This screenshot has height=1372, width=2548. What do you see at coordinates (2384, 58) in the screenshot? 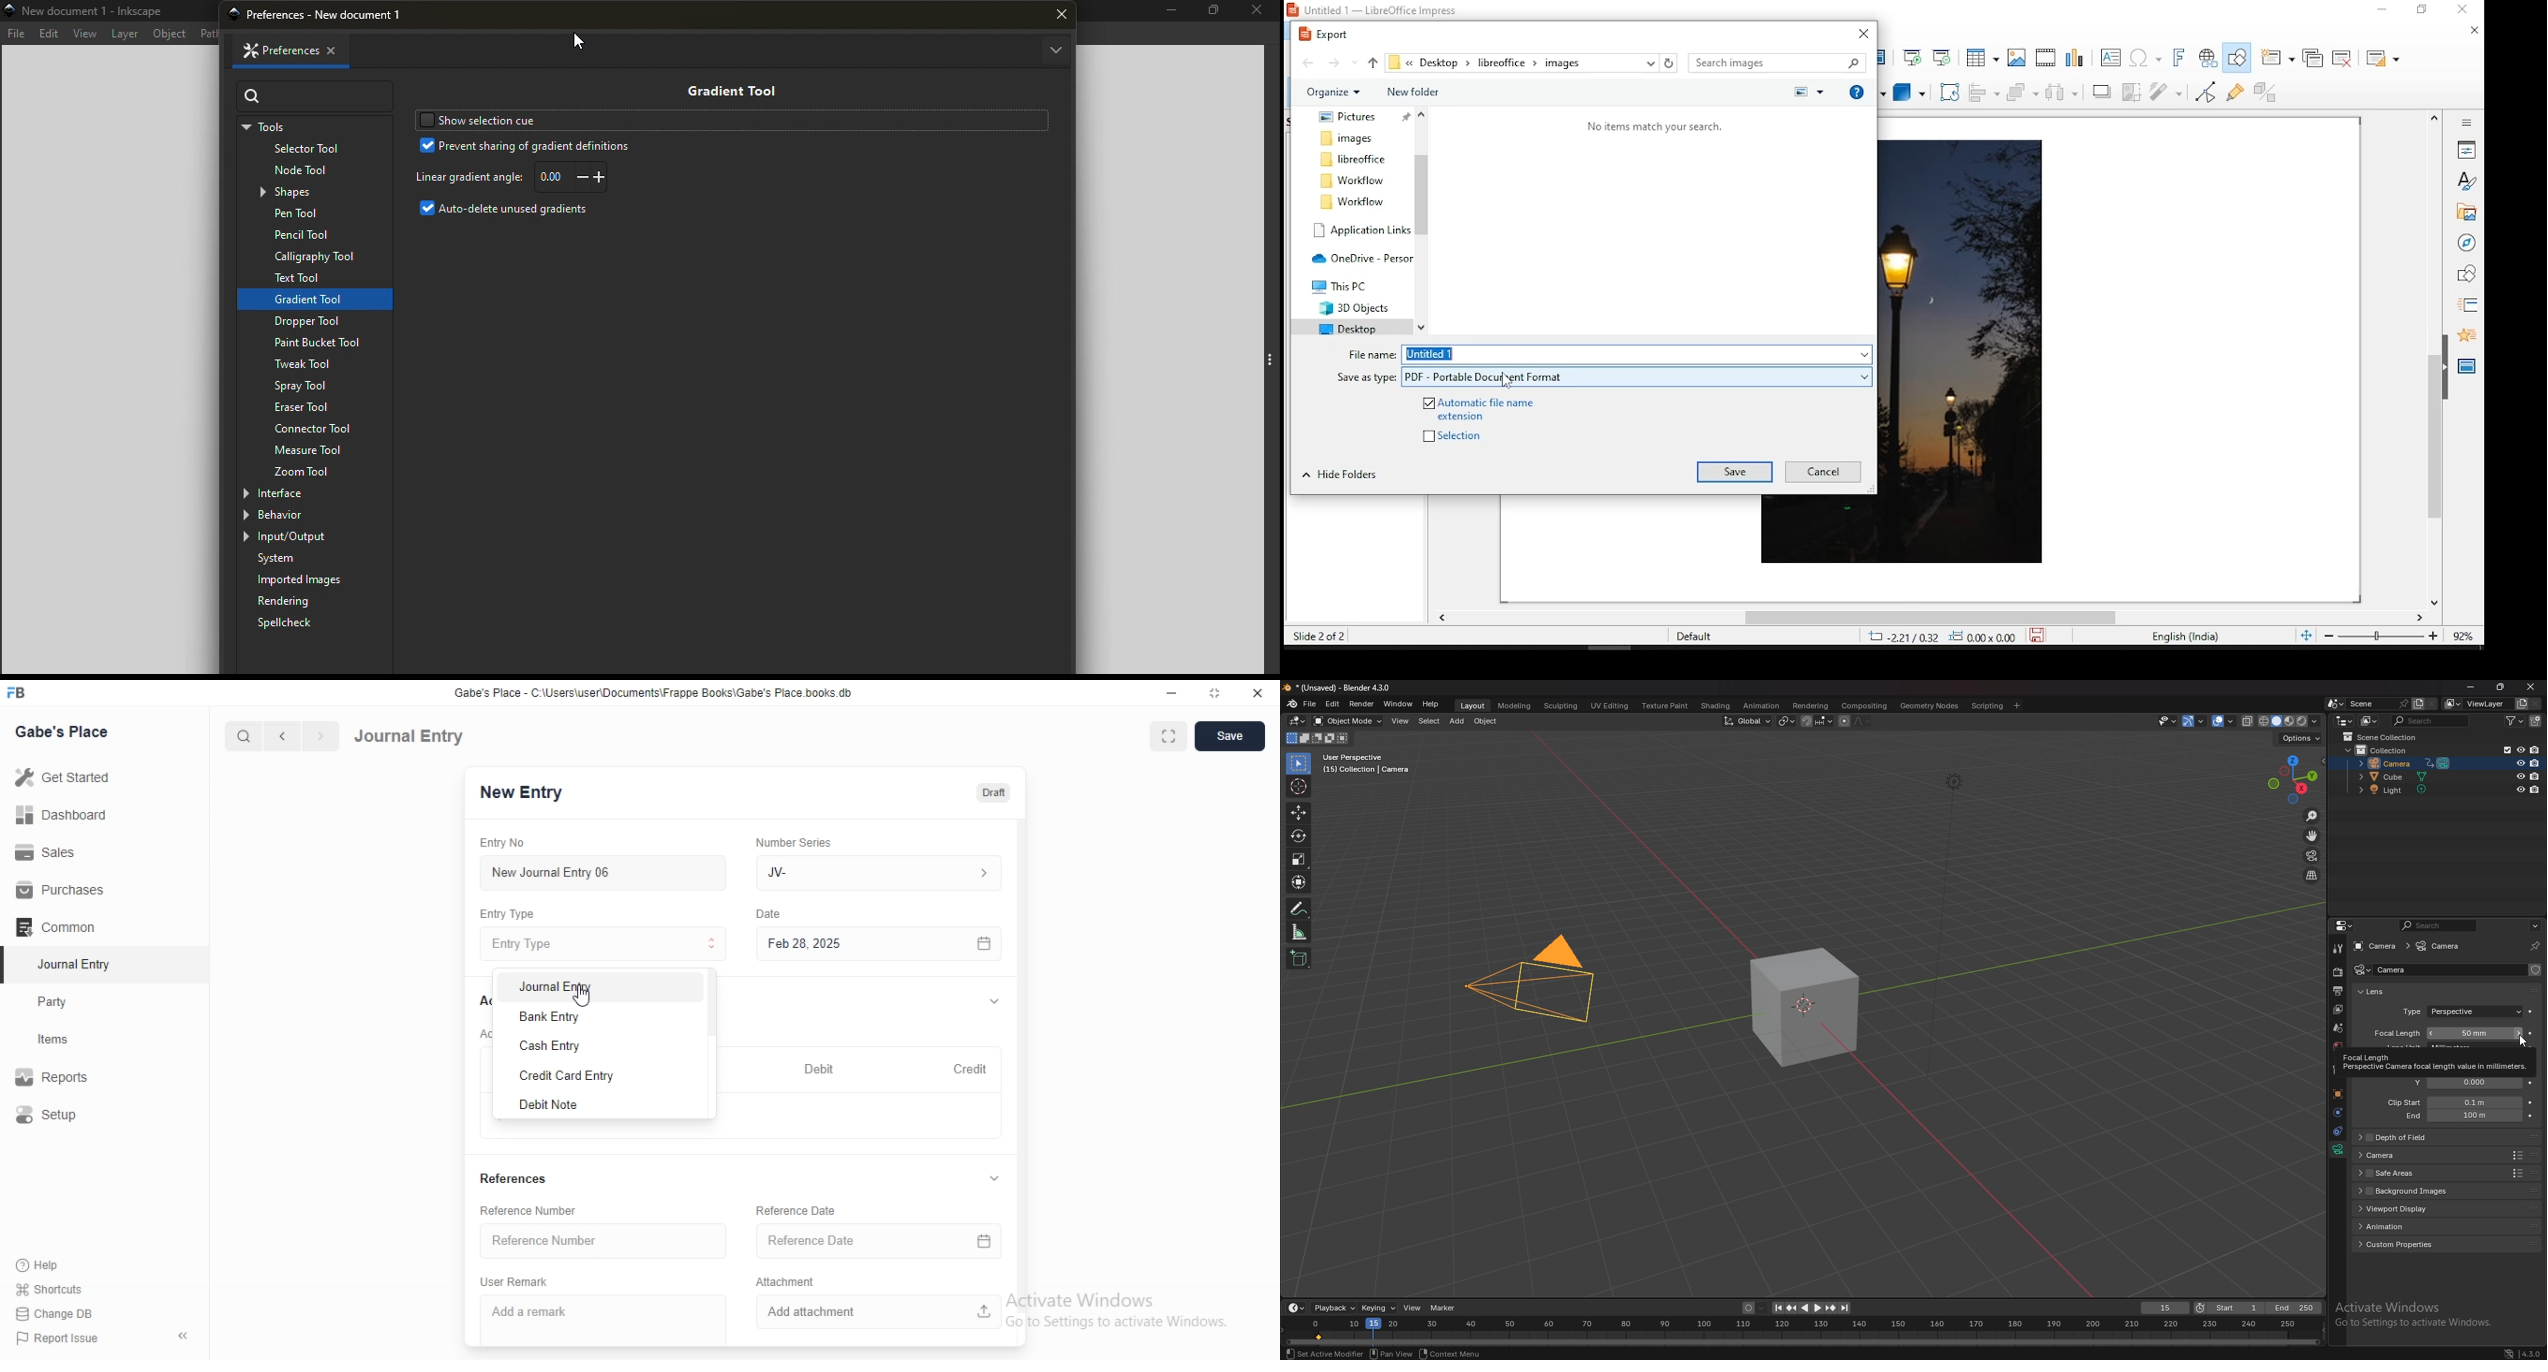
I see `slide layout` at bounding box center [2384, 58].